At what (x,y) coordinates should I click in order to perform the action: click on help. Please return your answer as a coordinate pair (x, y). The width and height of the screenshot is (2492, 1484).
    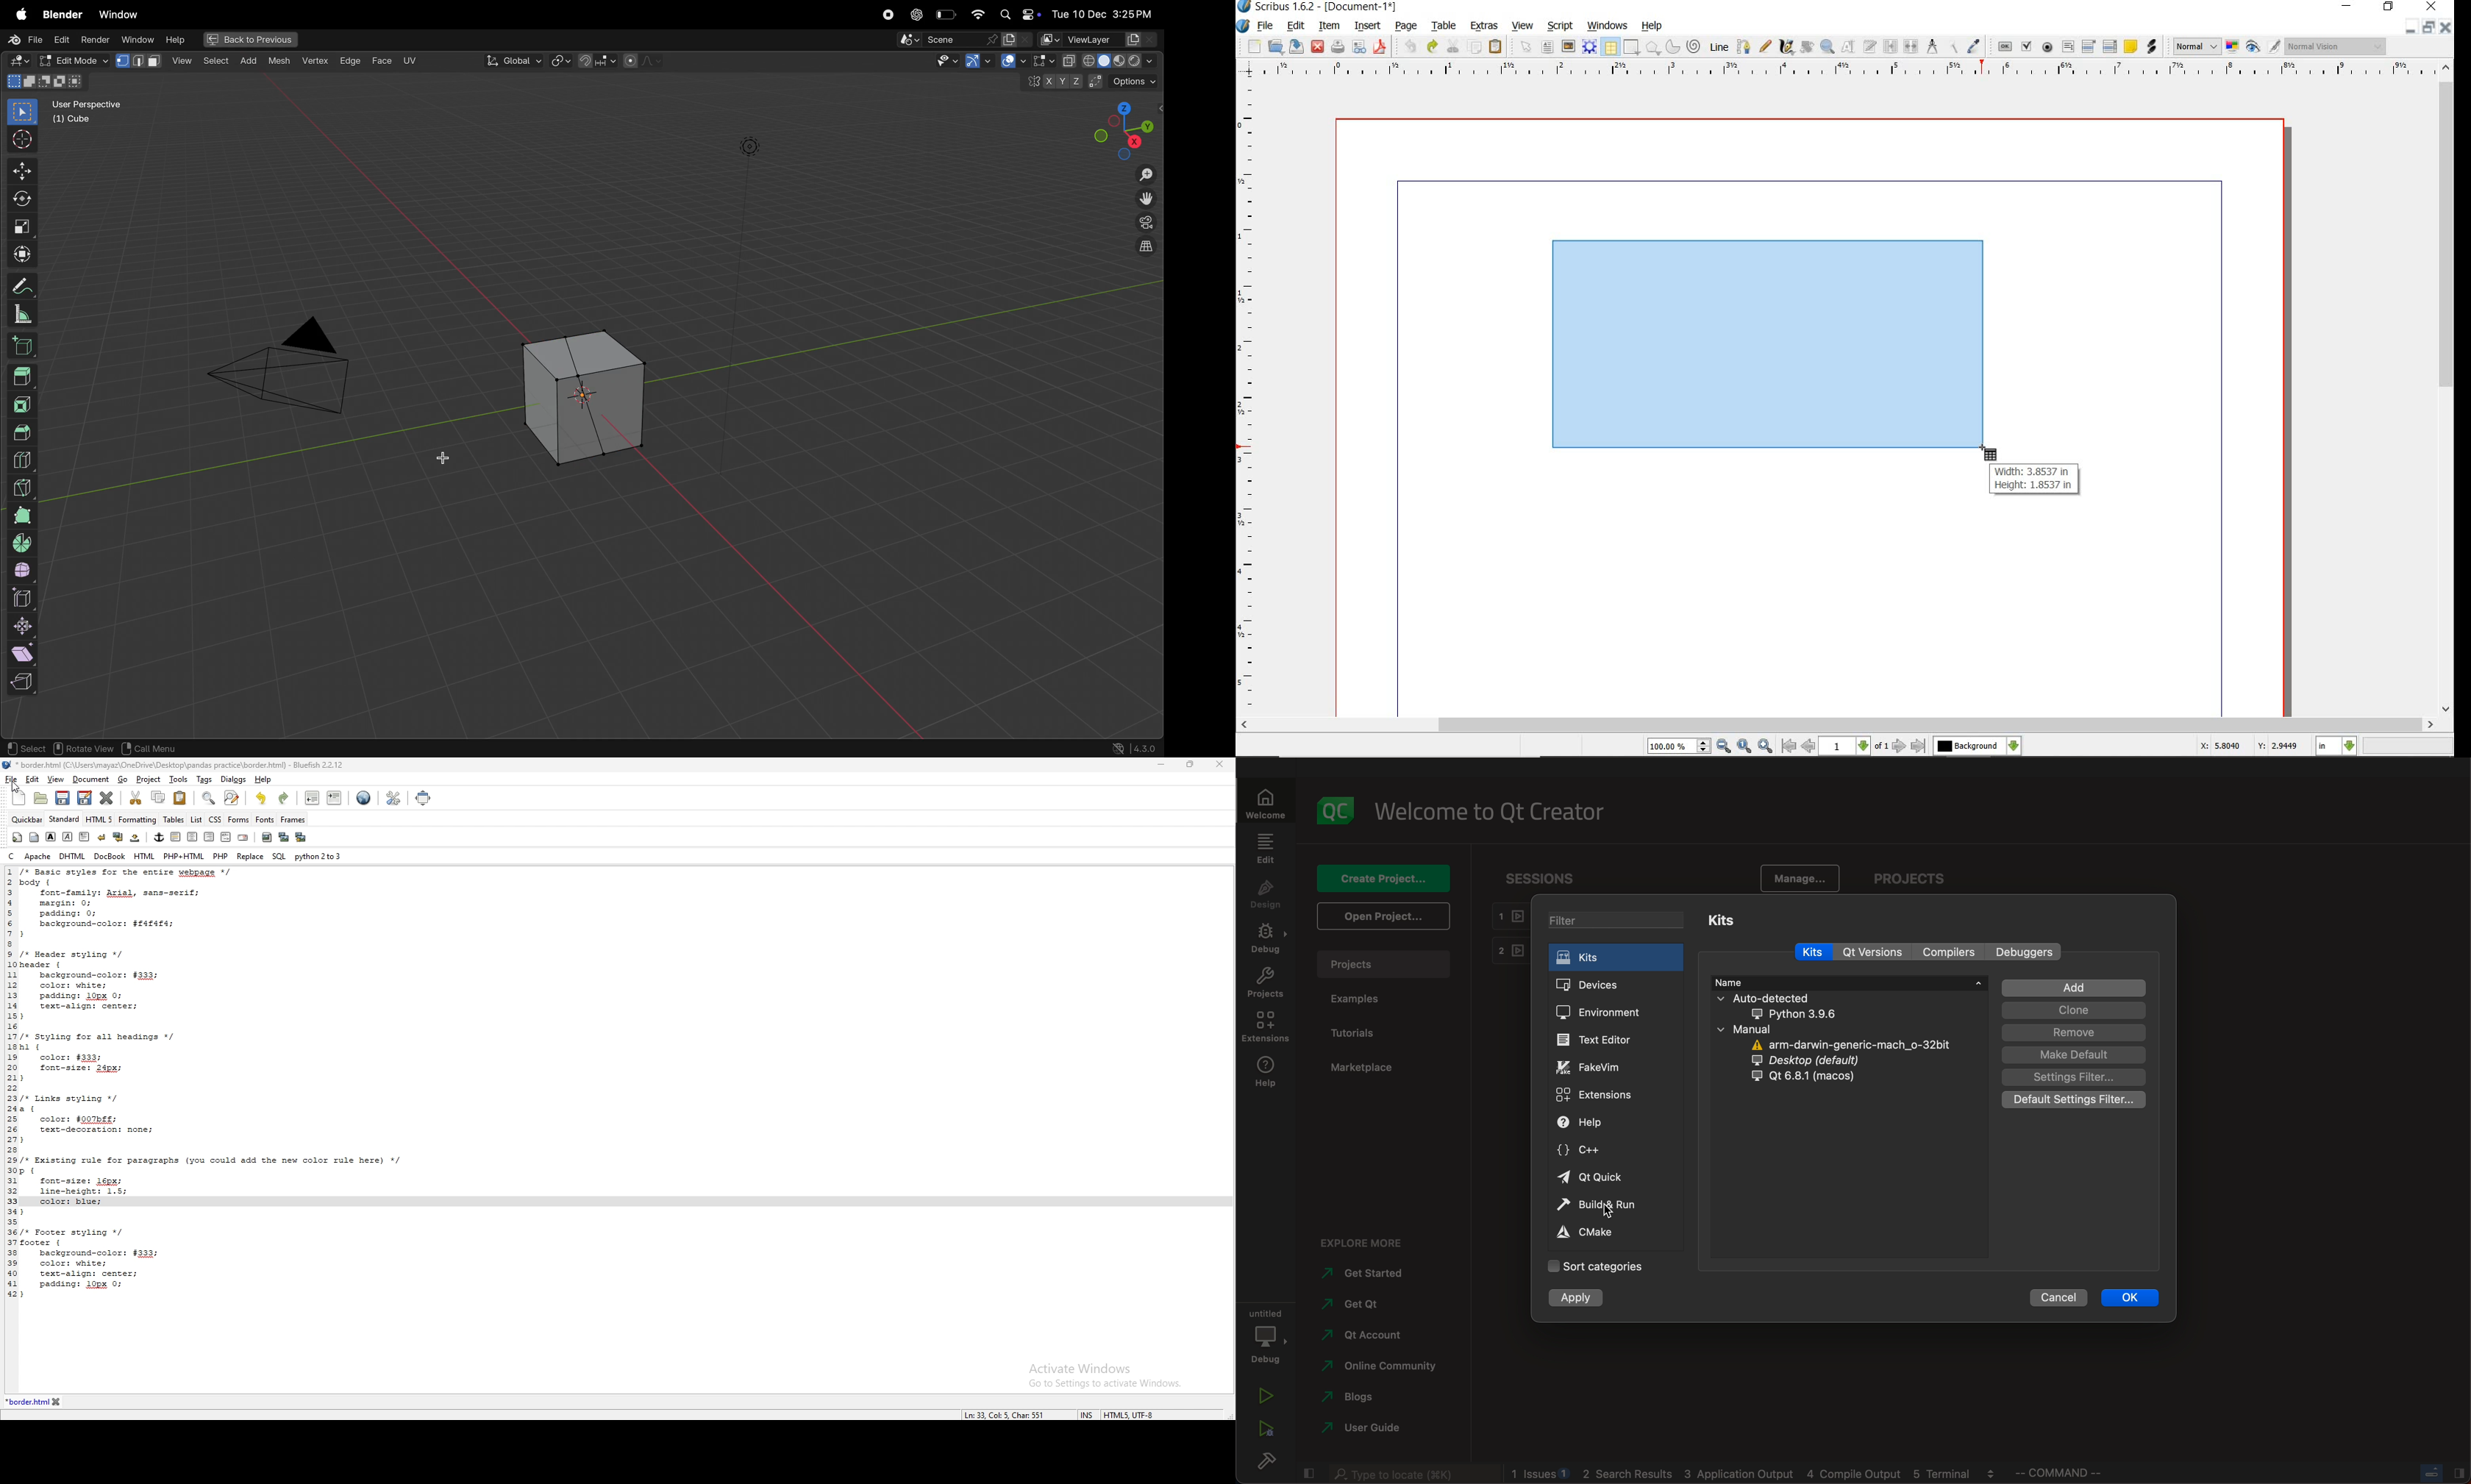
    Looking at the image, I should click on (1261, 1074).